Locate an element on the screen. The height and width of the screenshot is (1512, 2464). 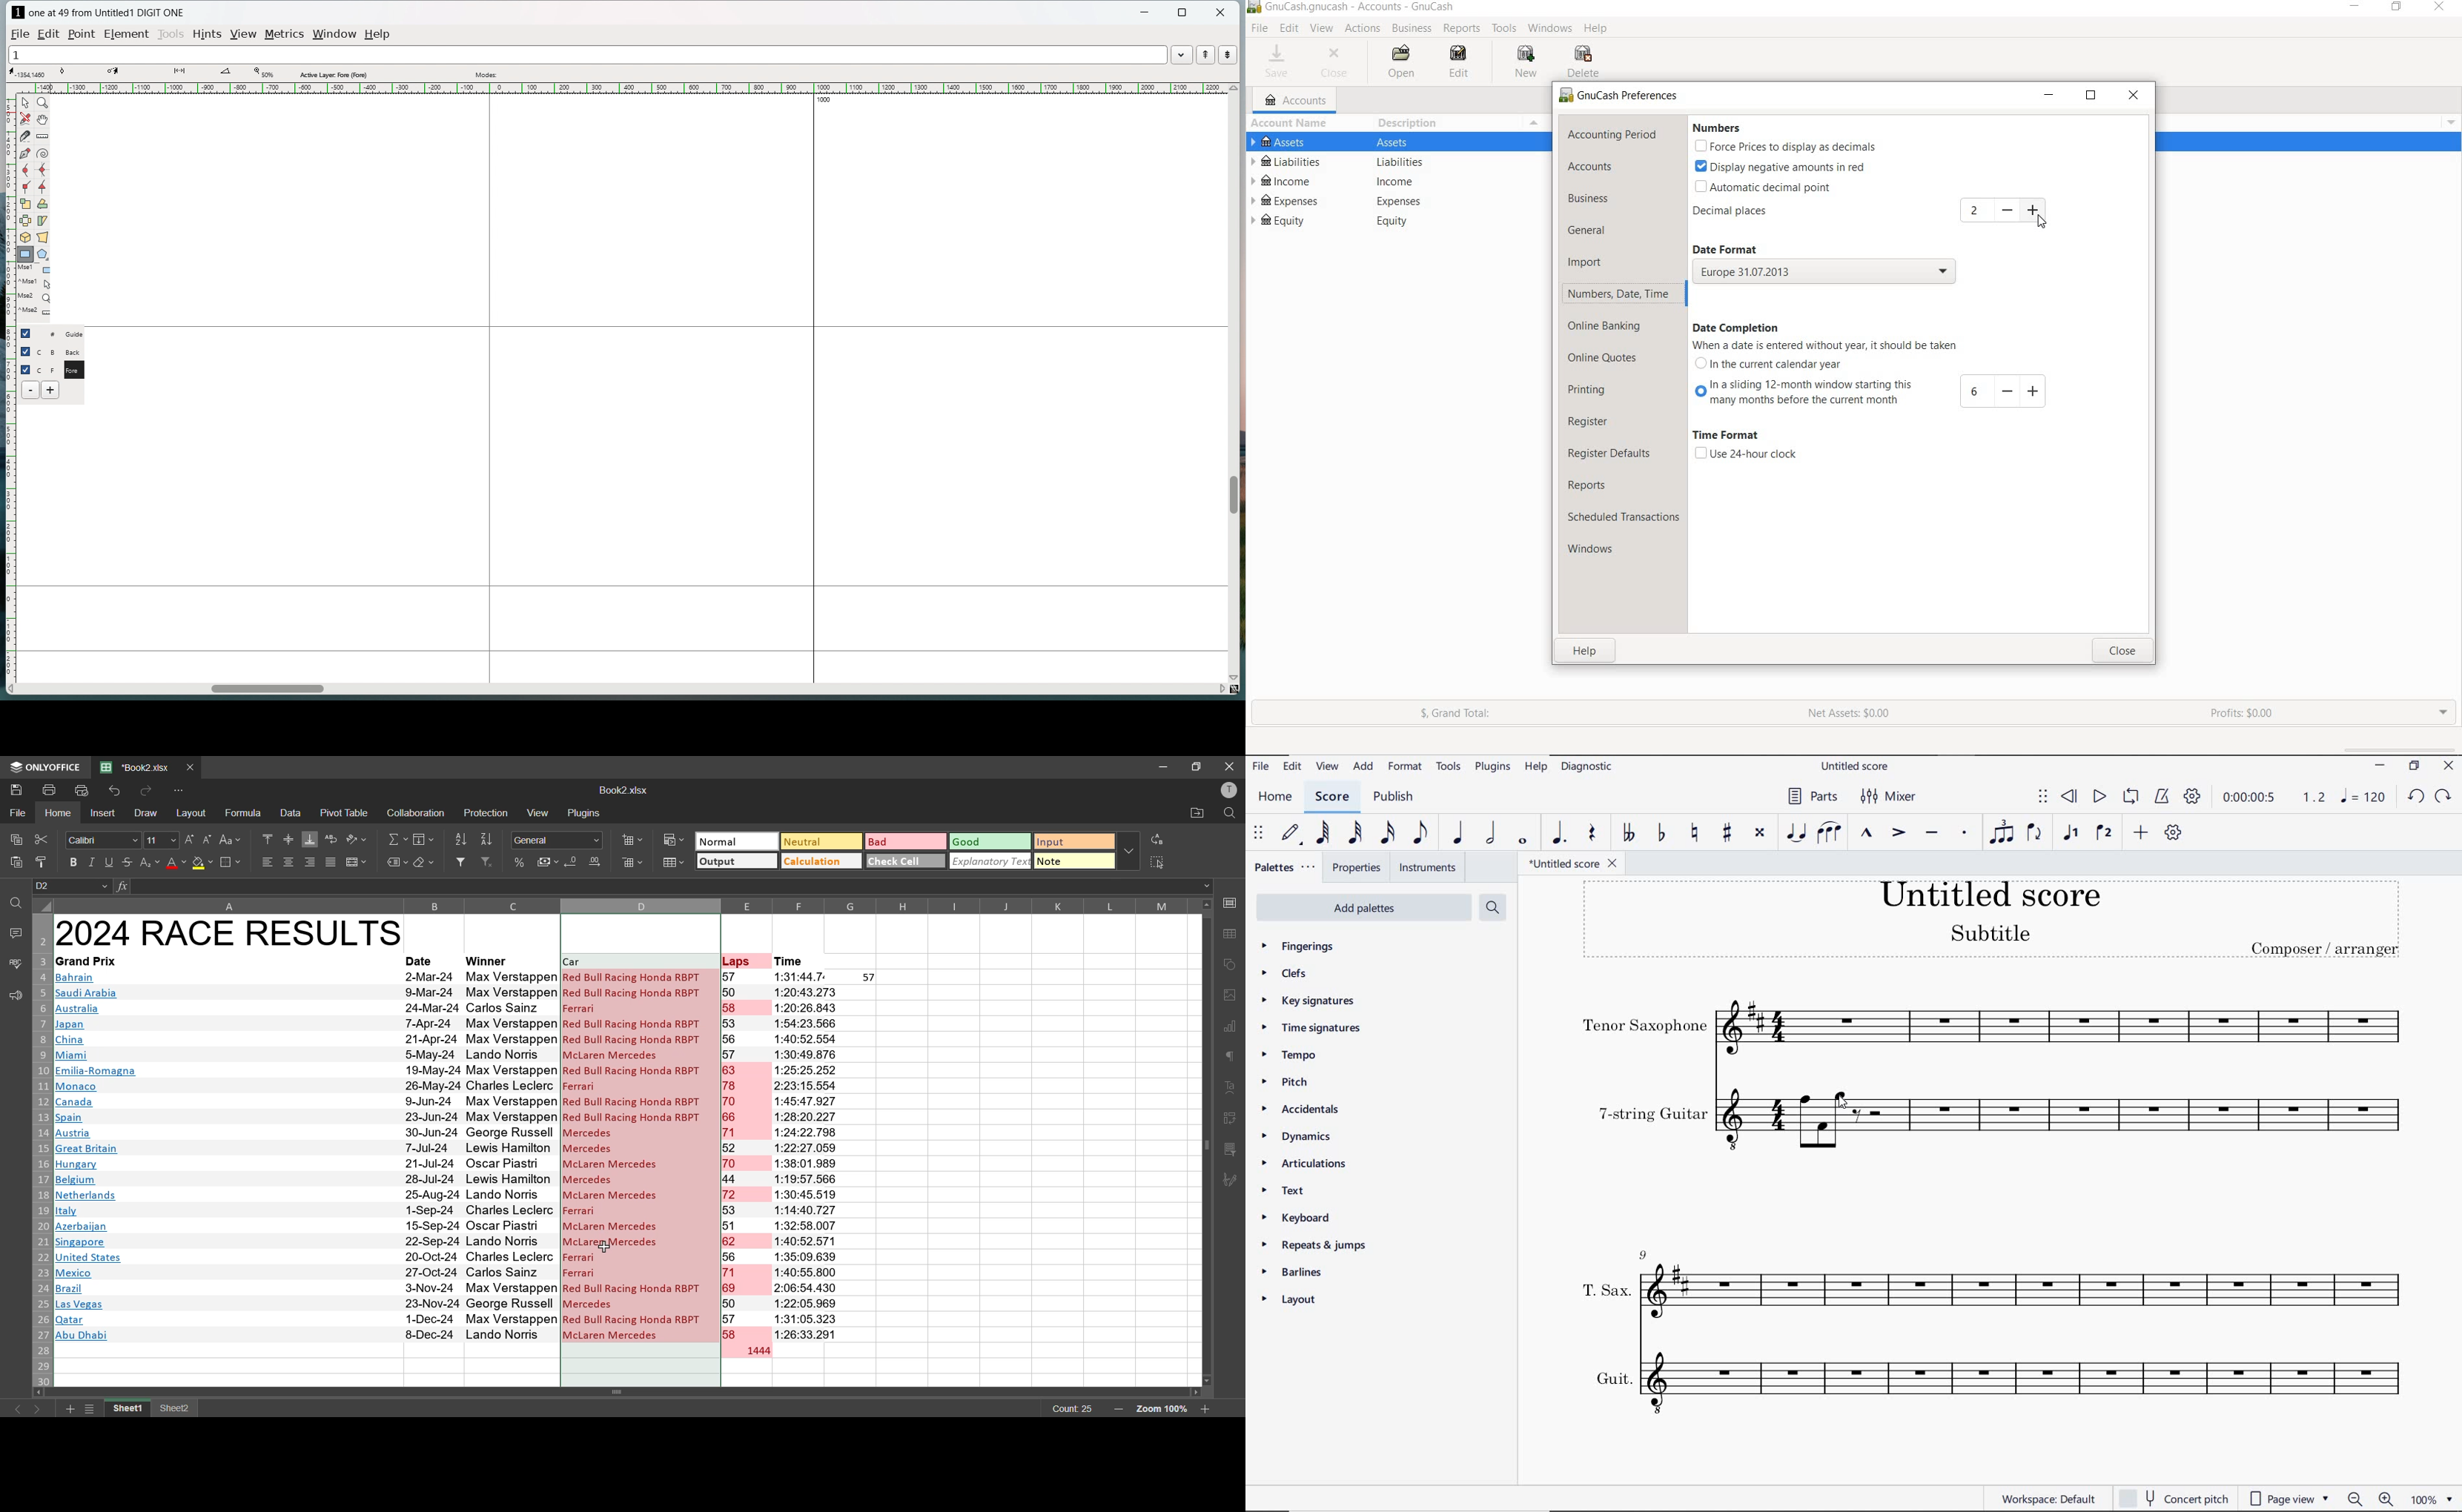
TENUTO is located at coordinates (1931, 833).